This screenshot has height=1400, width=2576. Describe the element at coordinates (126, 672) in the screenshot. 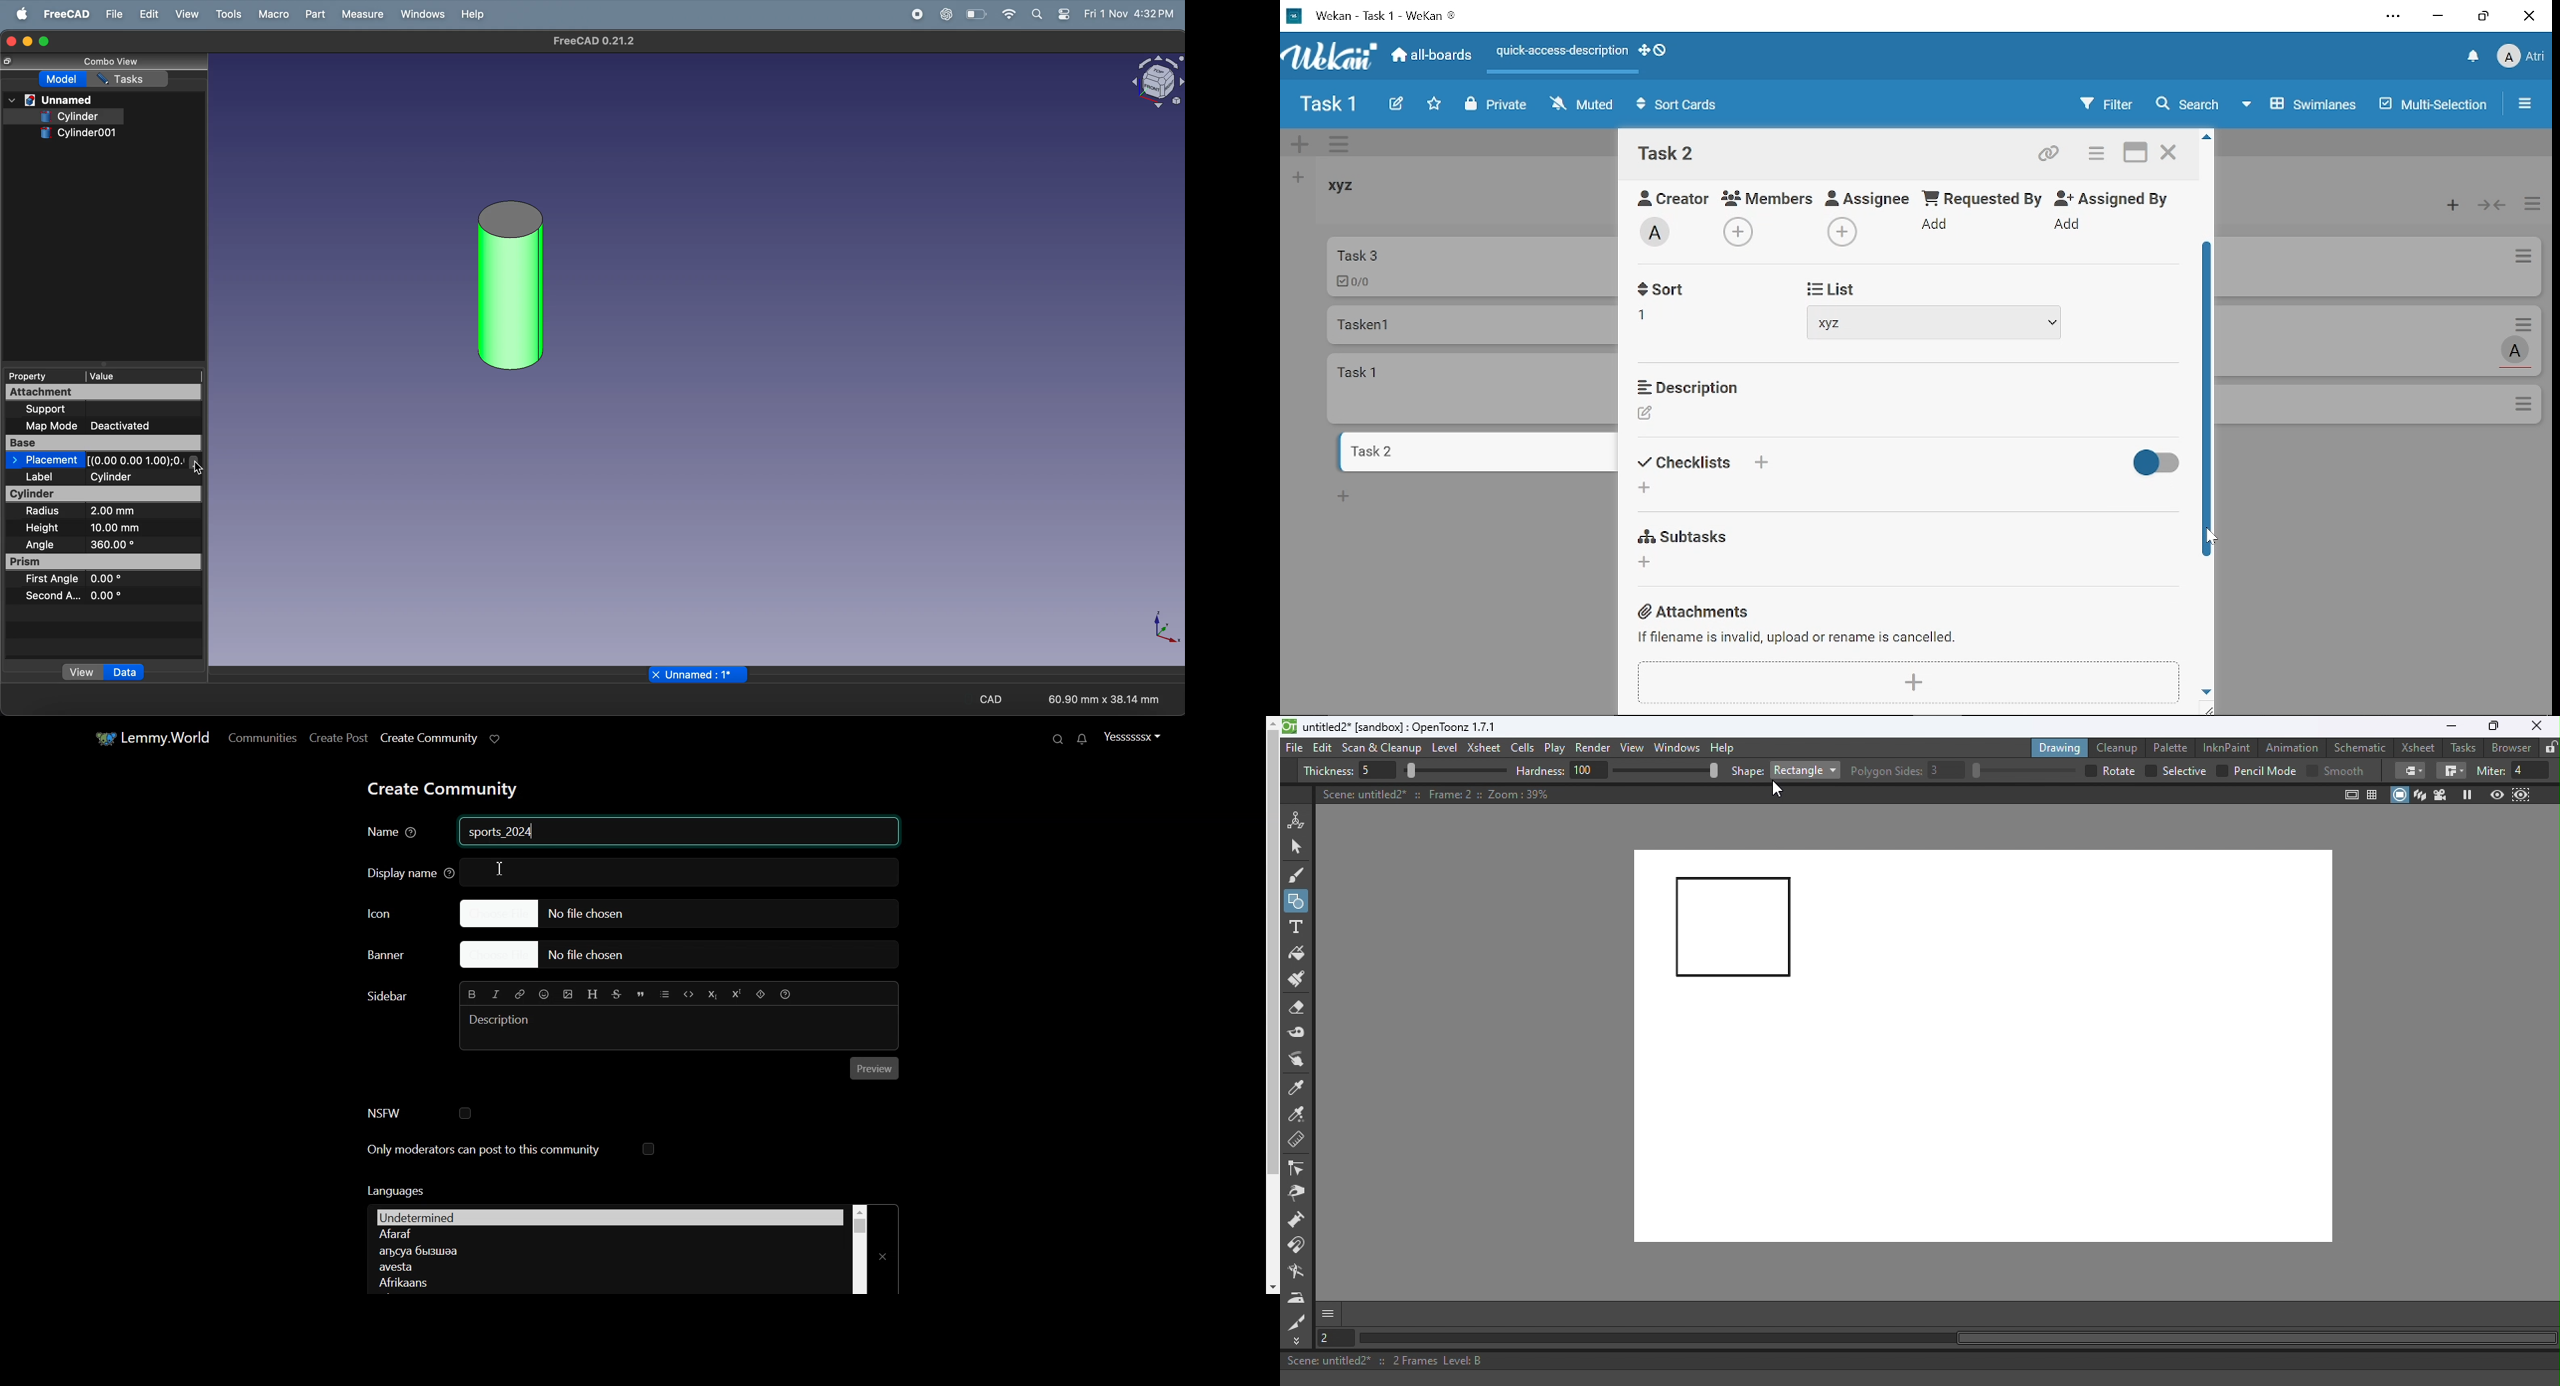

I see `data` at that location.